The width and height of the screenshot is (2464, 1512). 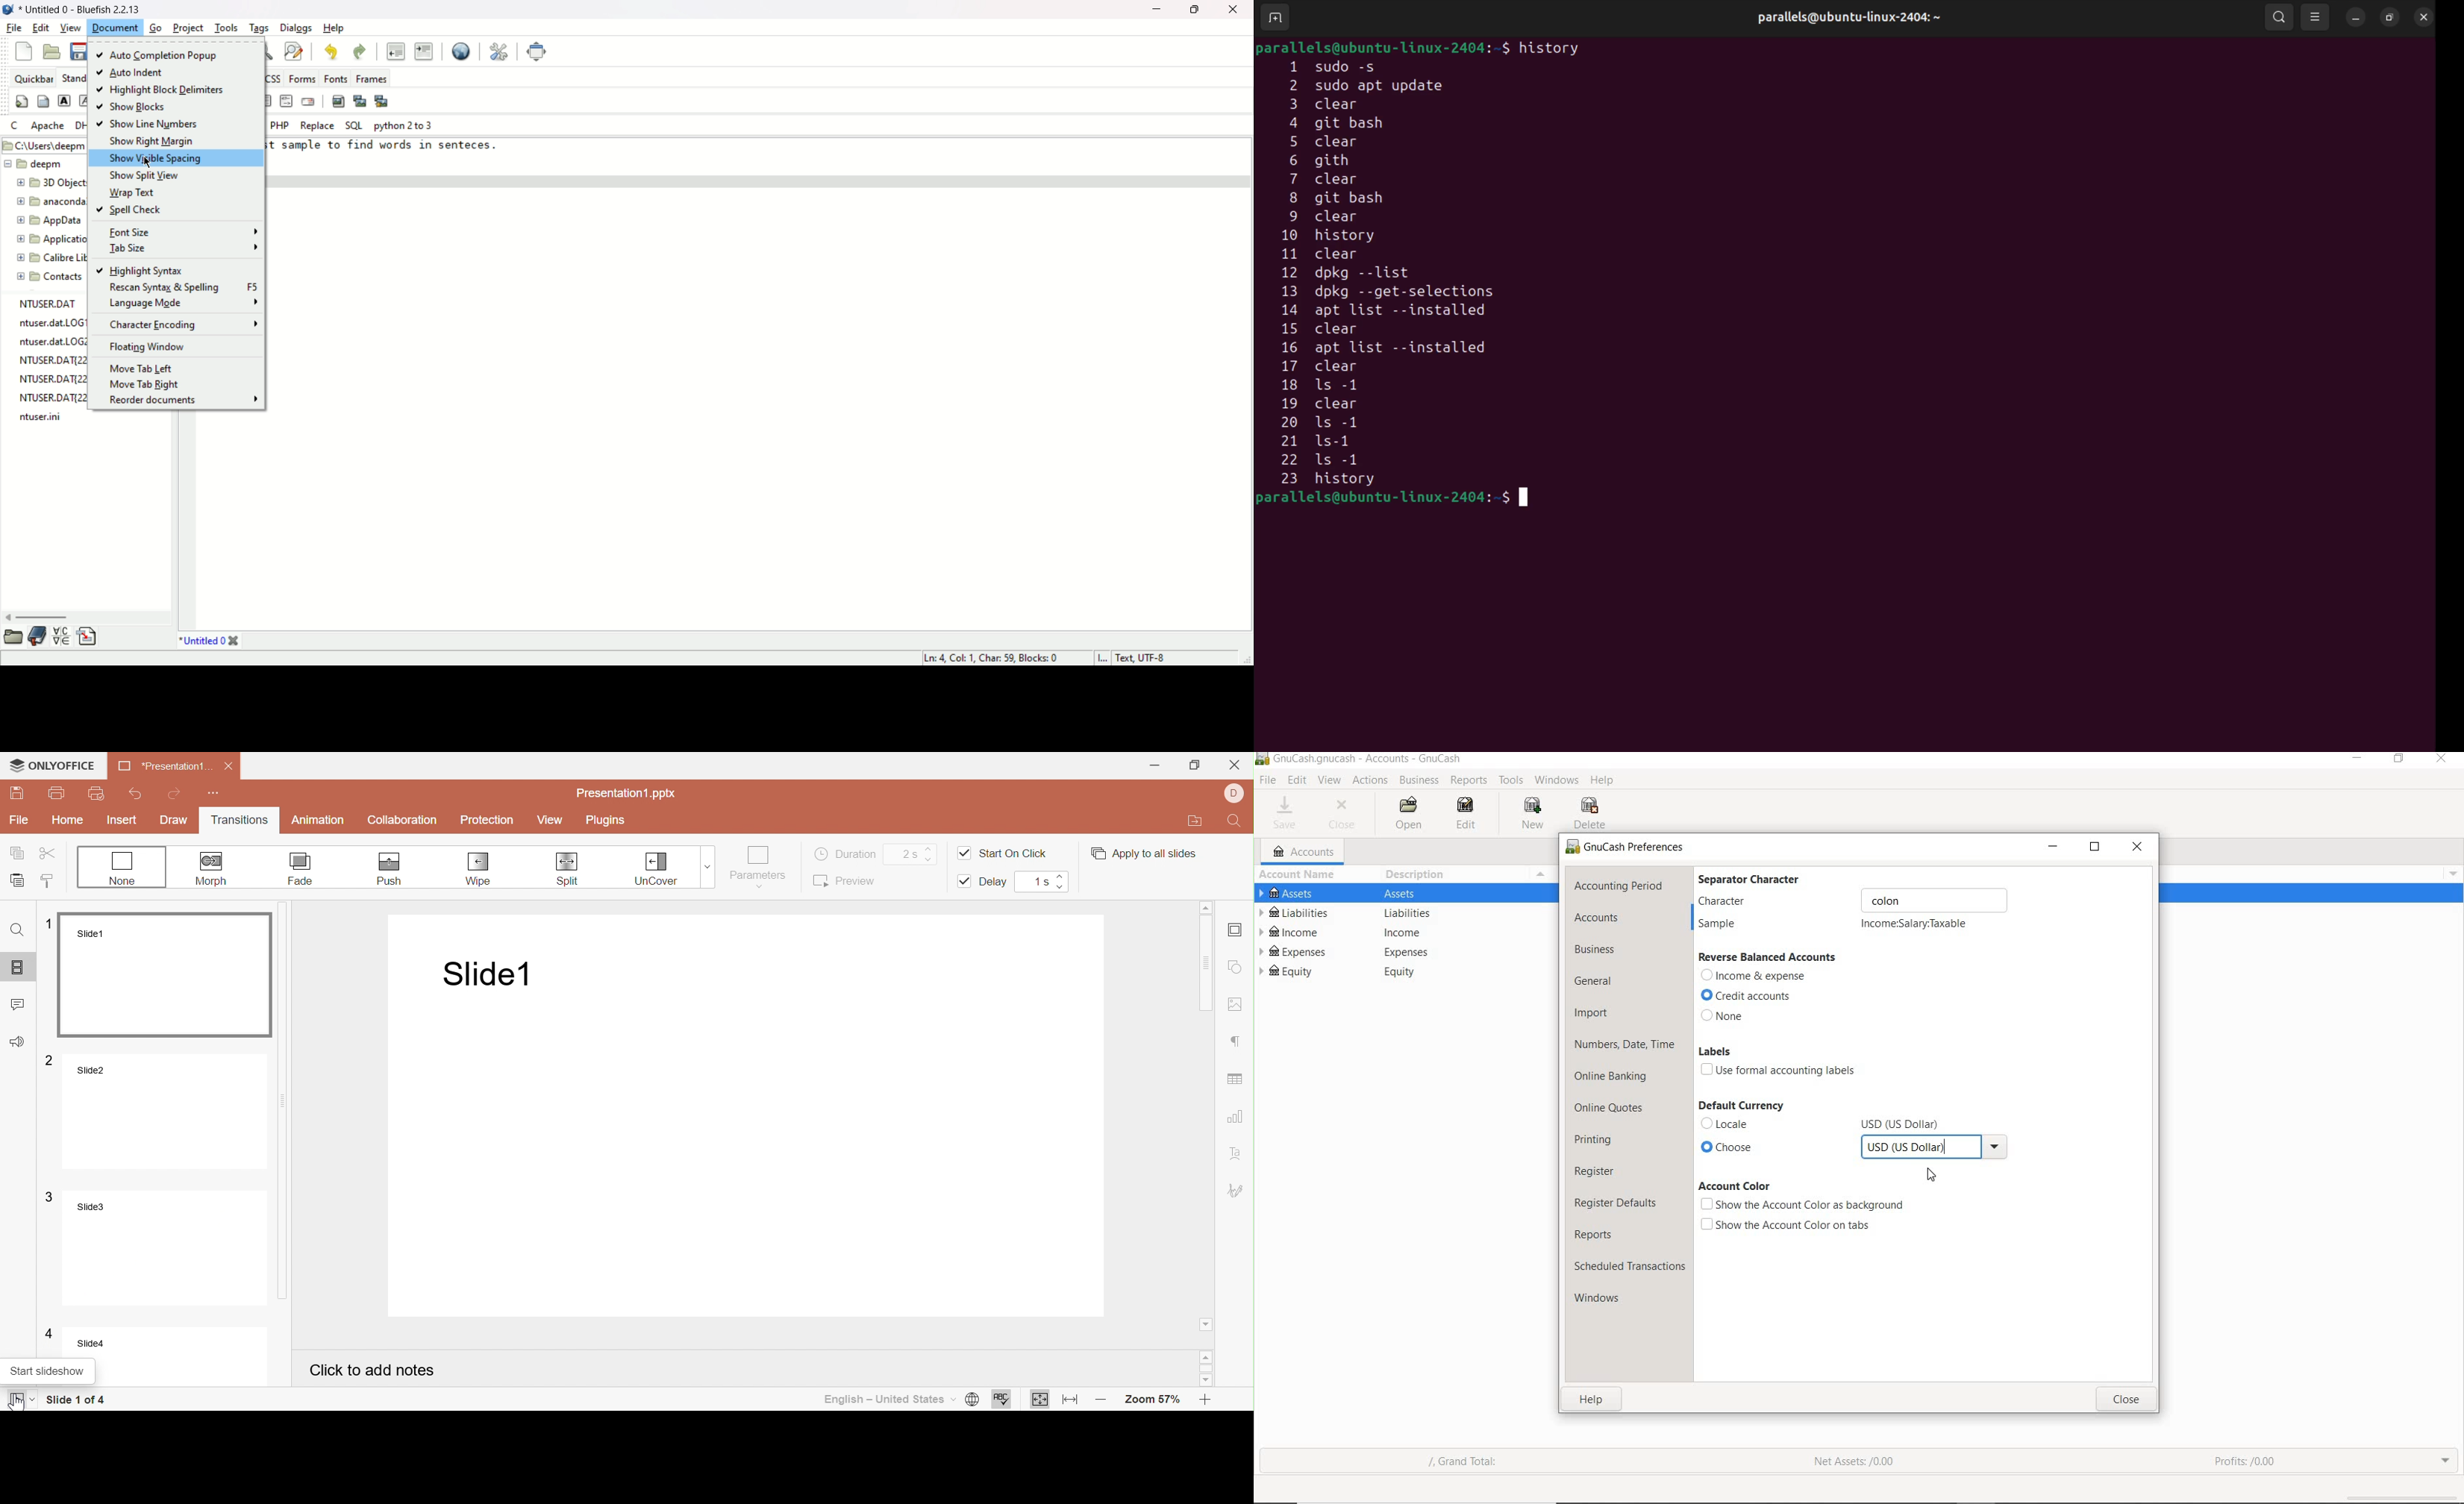 I want to click on register, so click(x=1596, y=1170).